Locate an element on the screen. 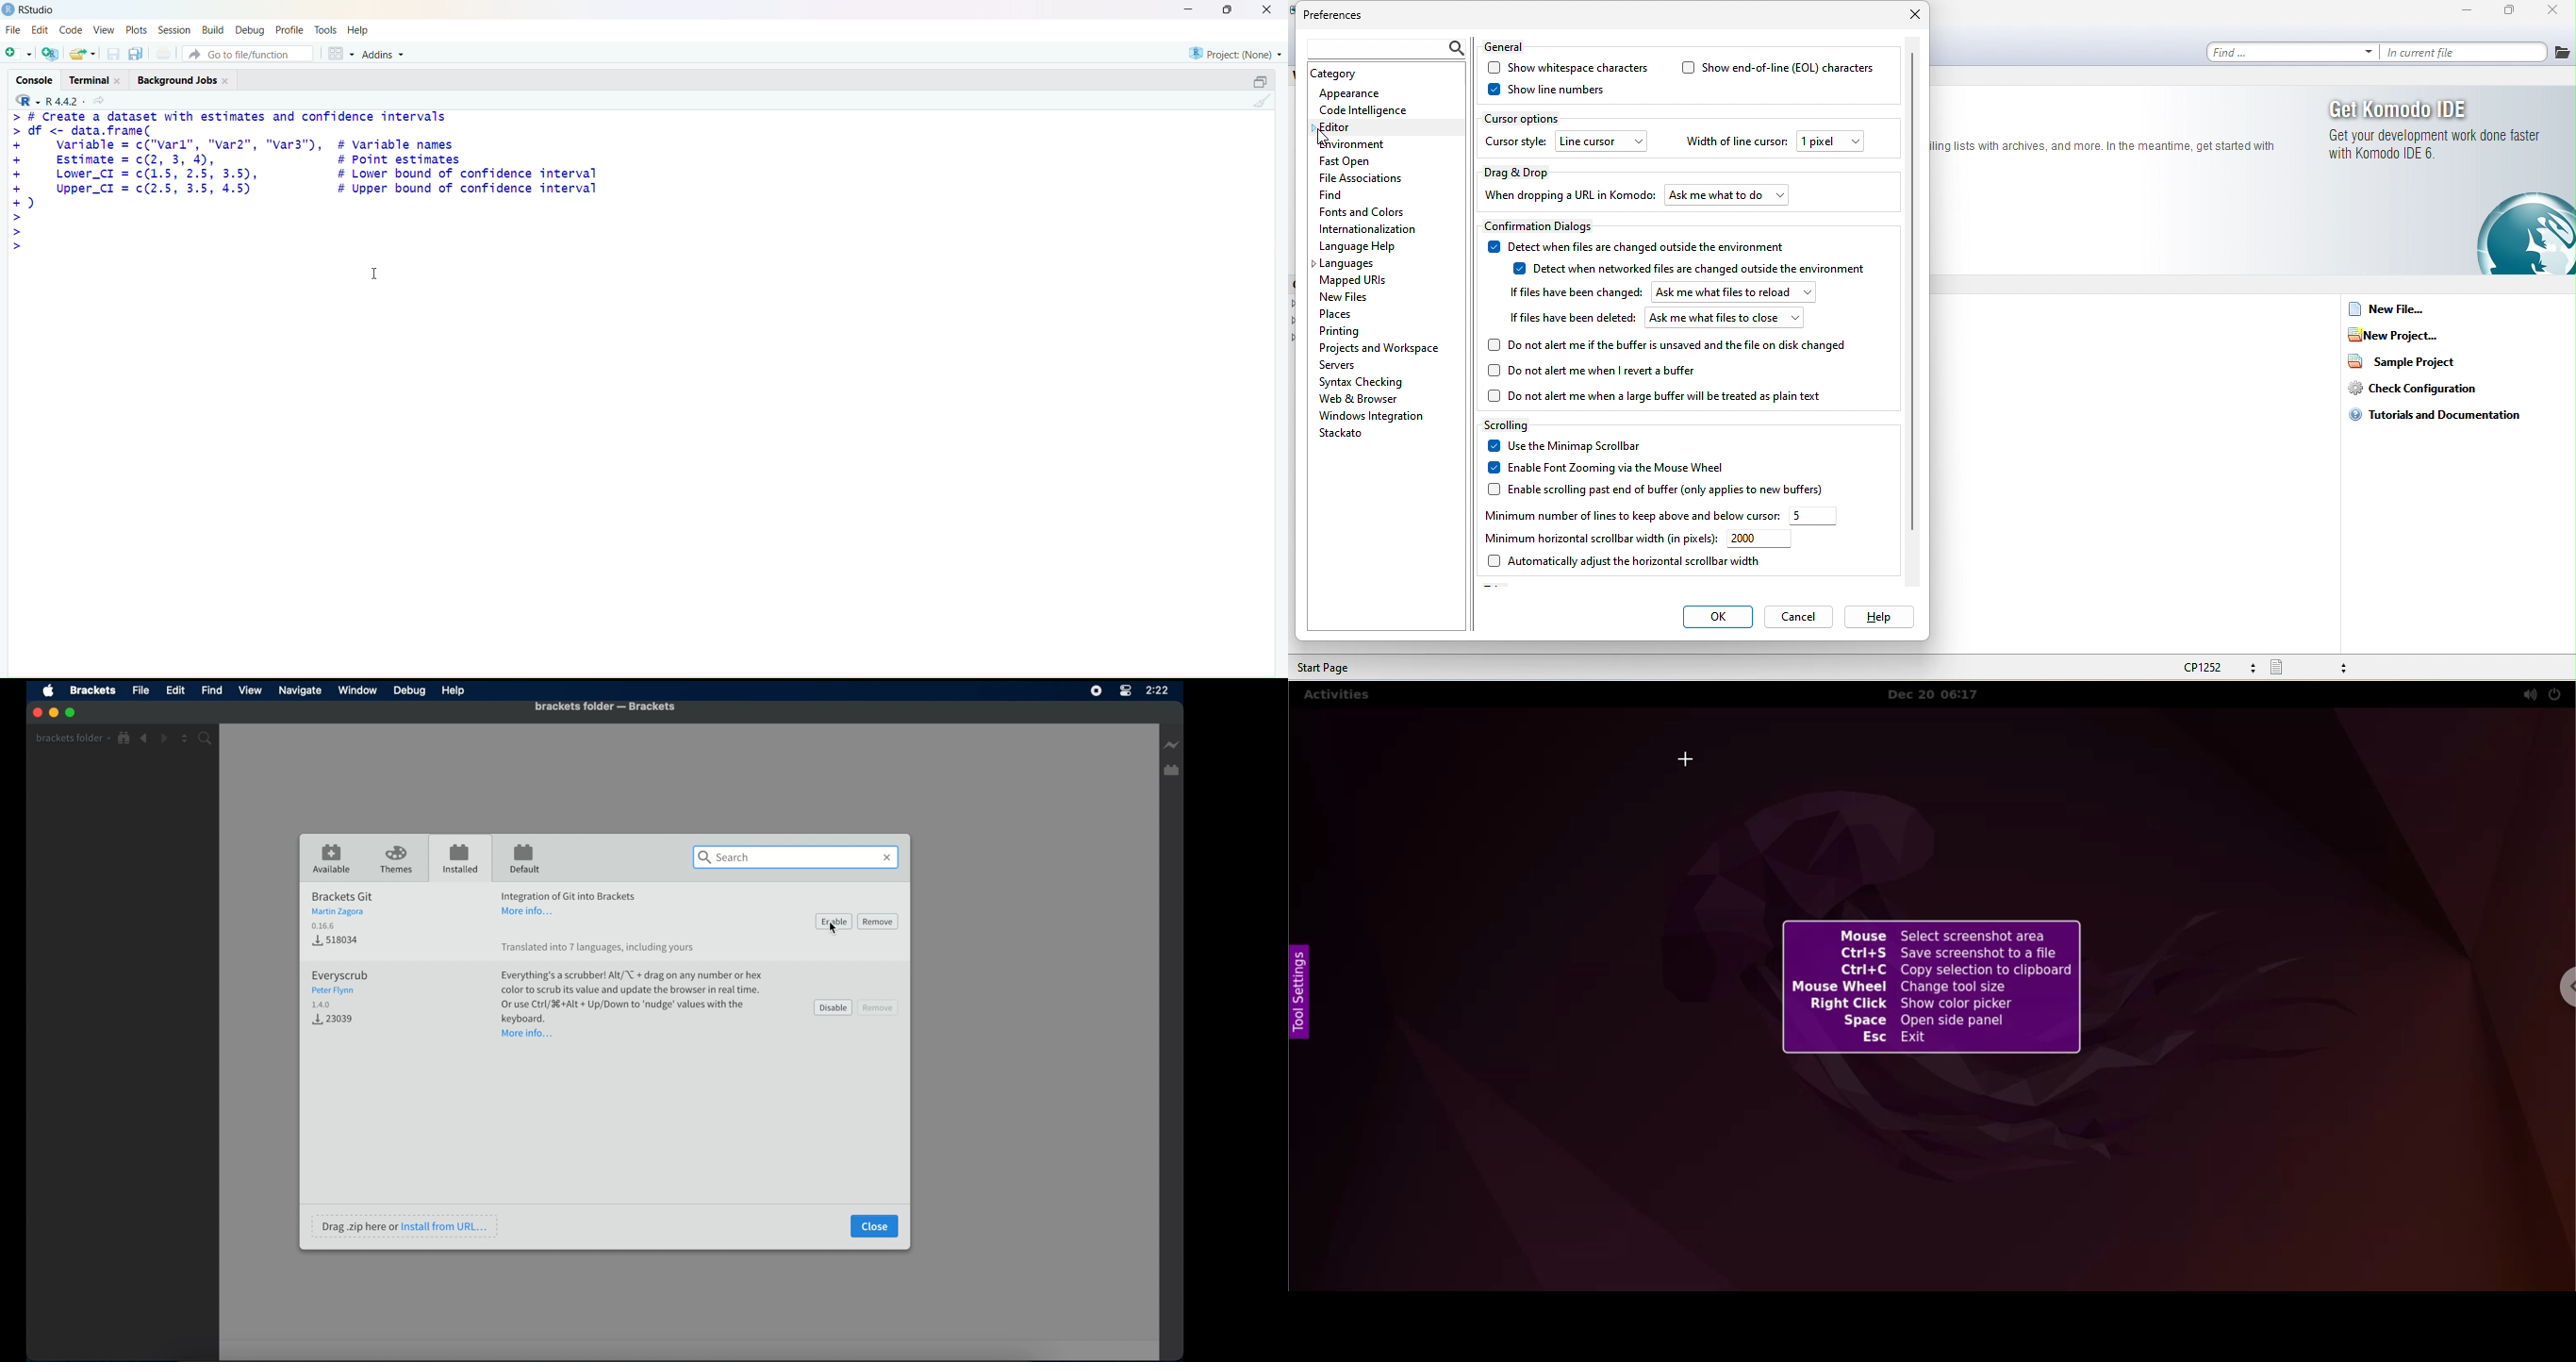 The height and width of the screenshot is (1372, 2576). backward is located at coordinates (144, 738).